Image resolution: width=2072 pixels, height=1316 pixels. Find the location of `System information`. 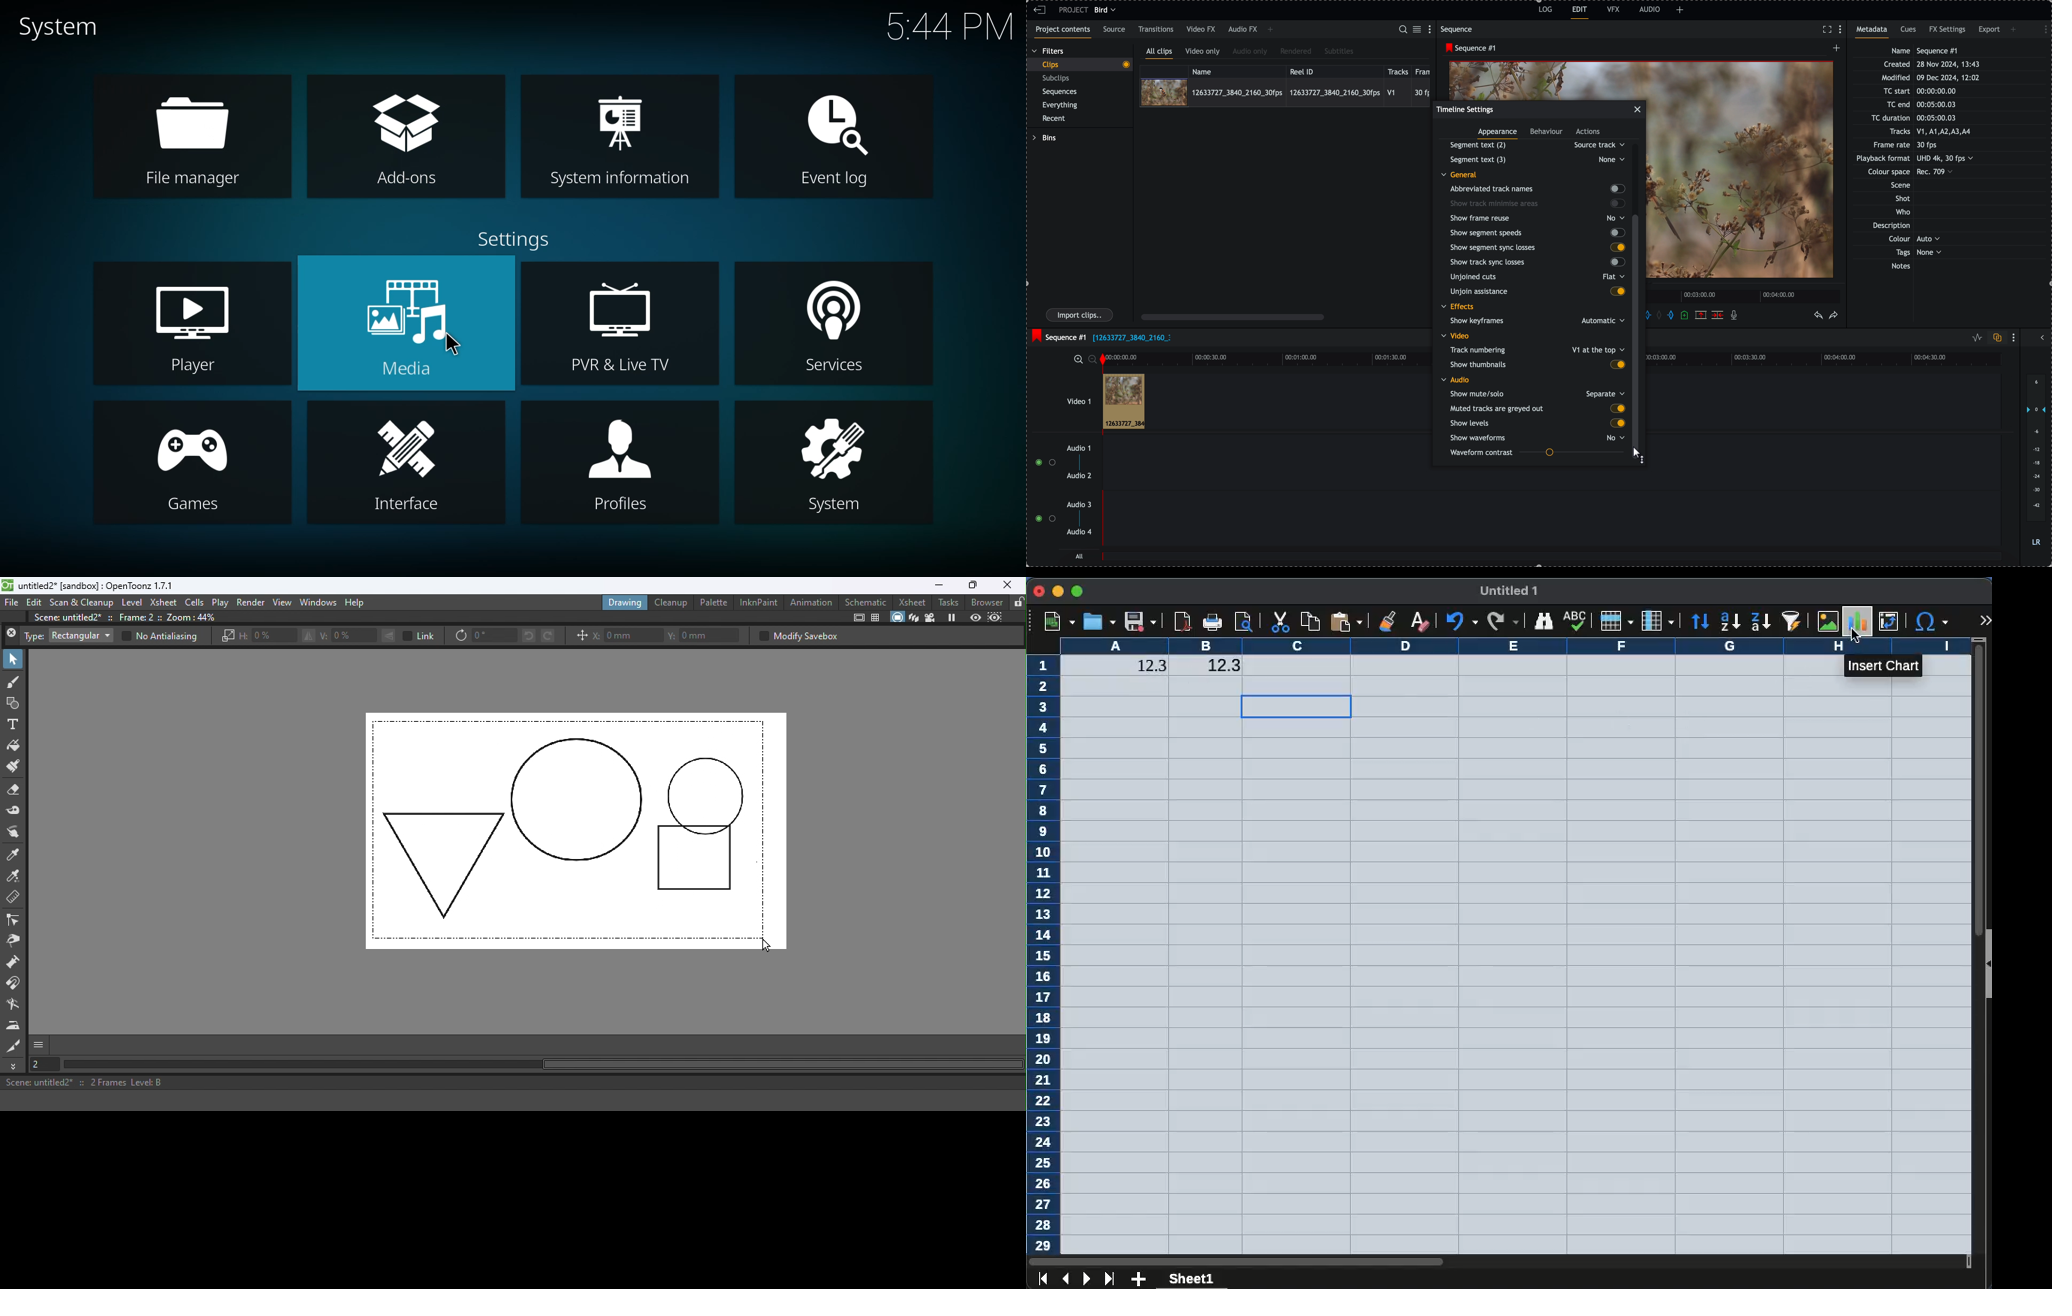

System information is located at coordinates (614, 178).